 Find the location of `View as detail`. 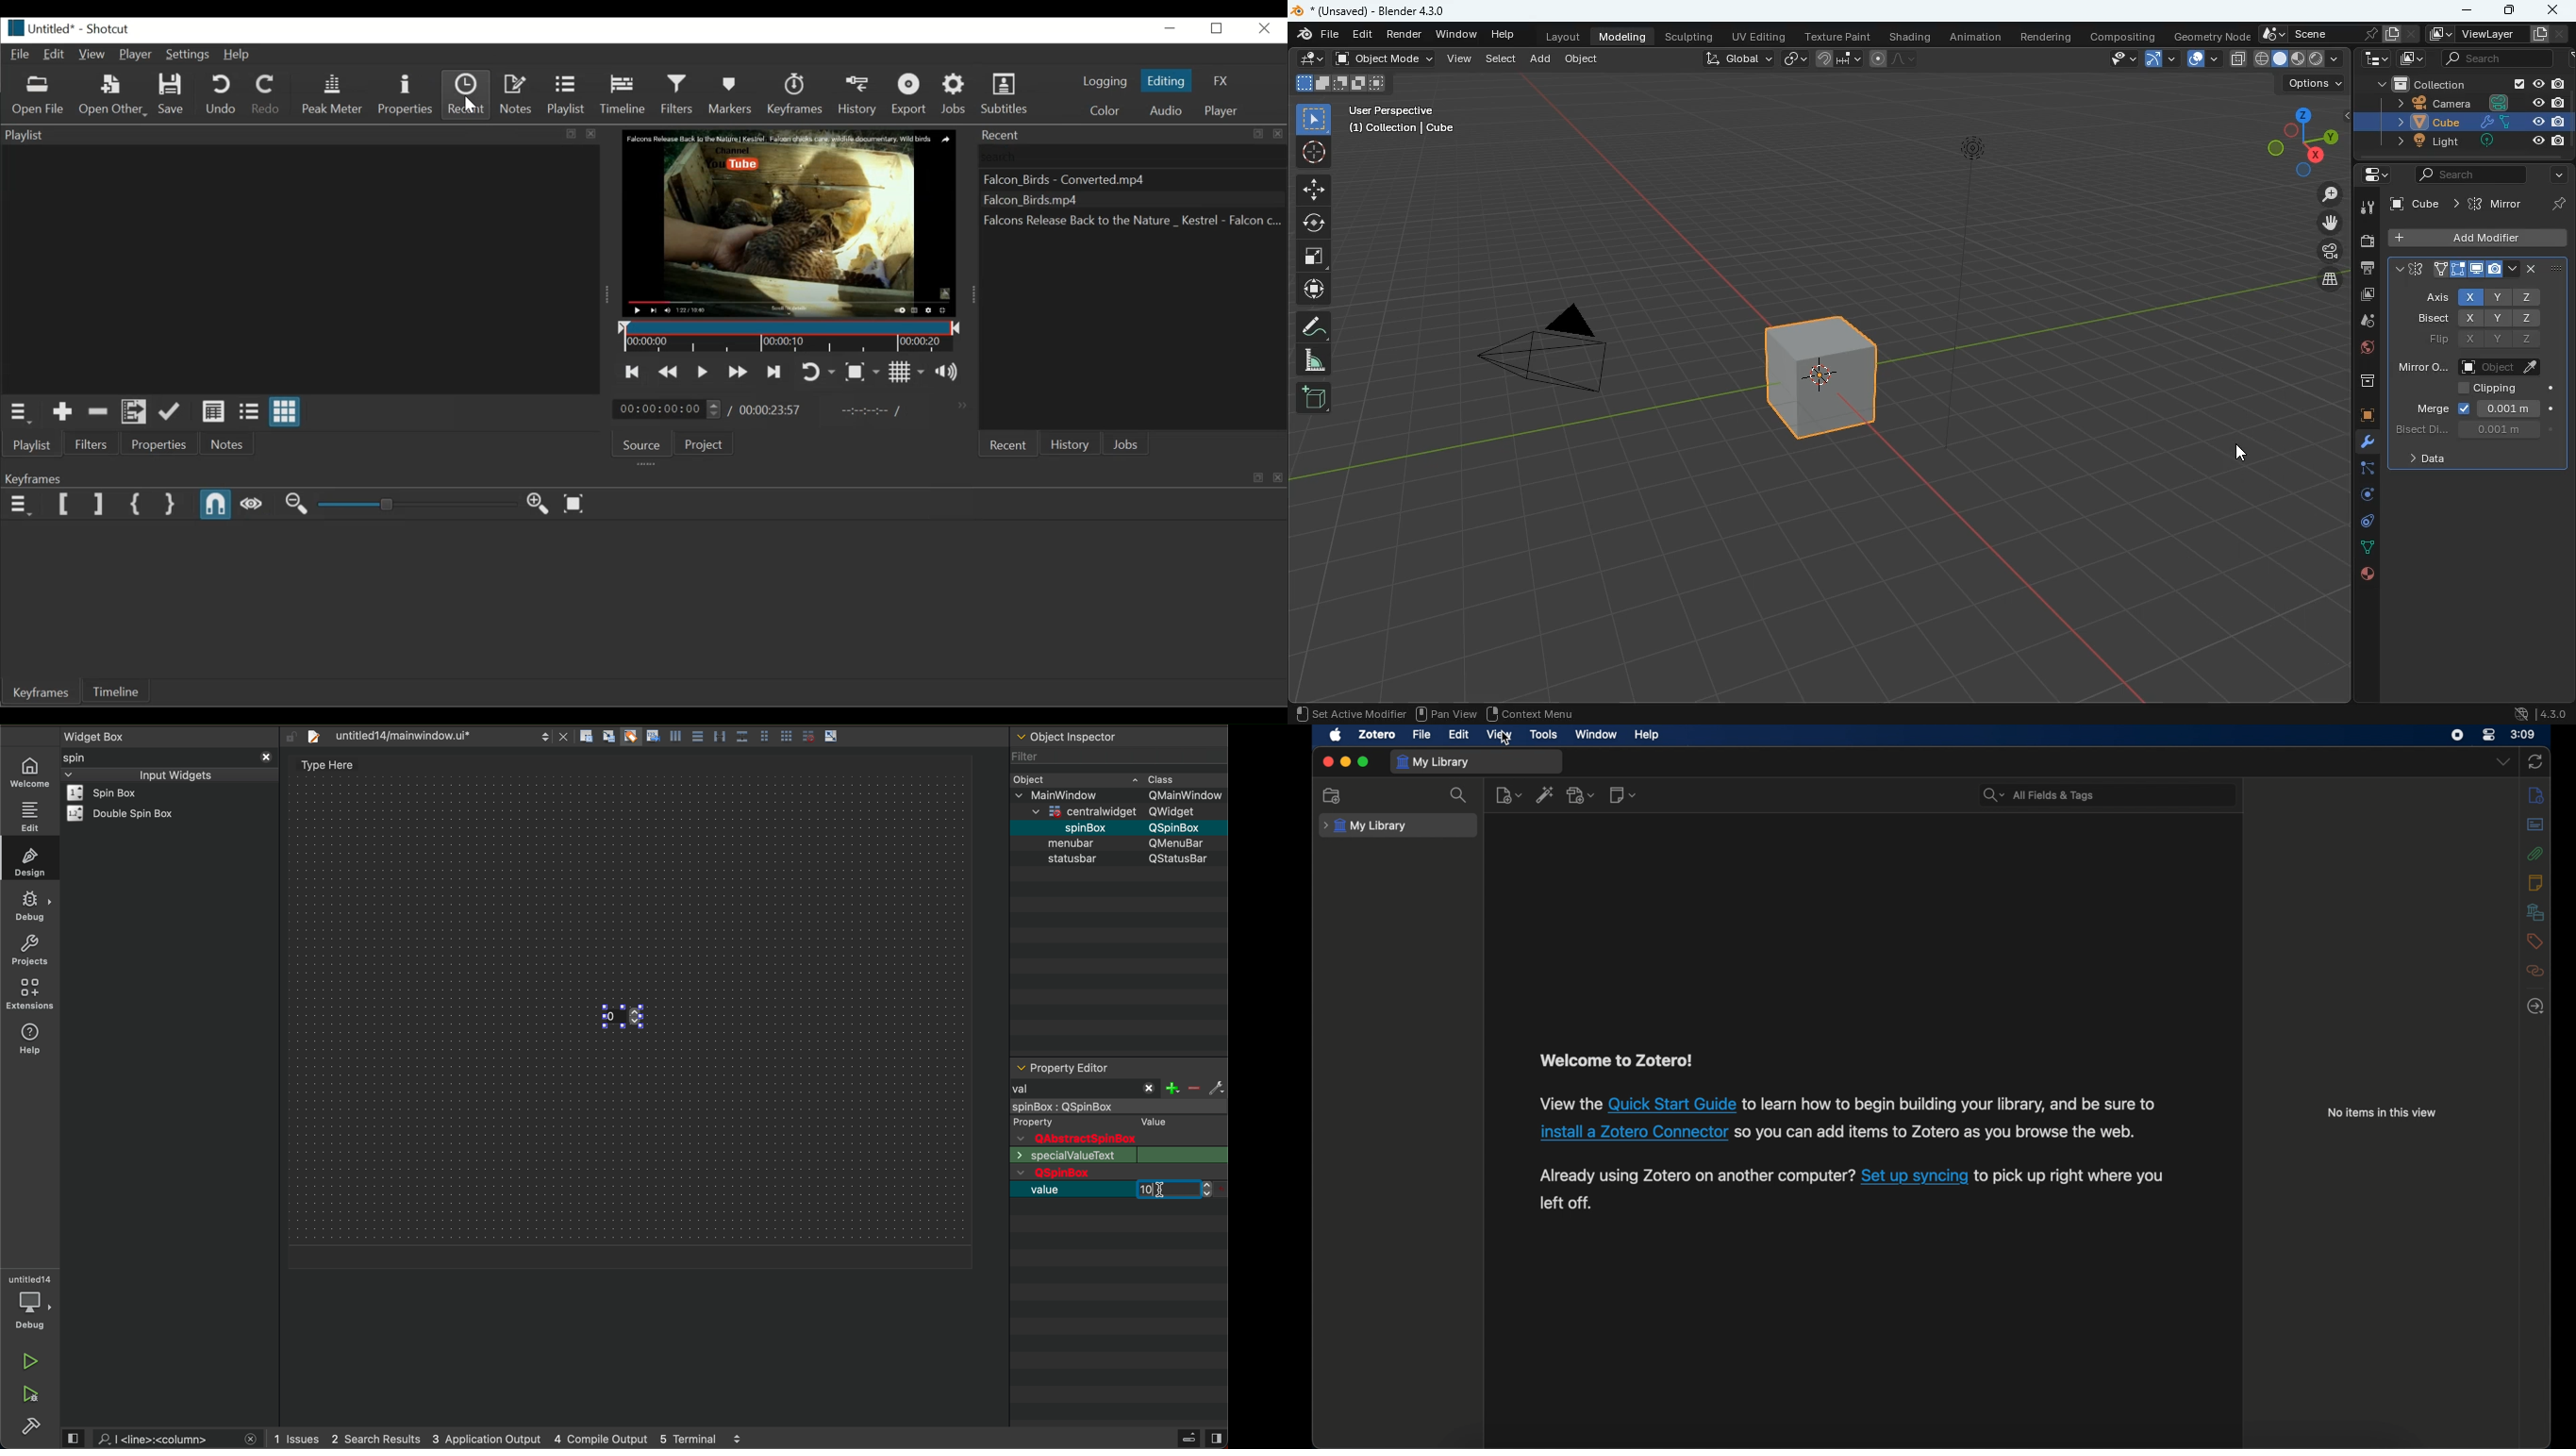

View as detail is located at coordinates (214, 412).